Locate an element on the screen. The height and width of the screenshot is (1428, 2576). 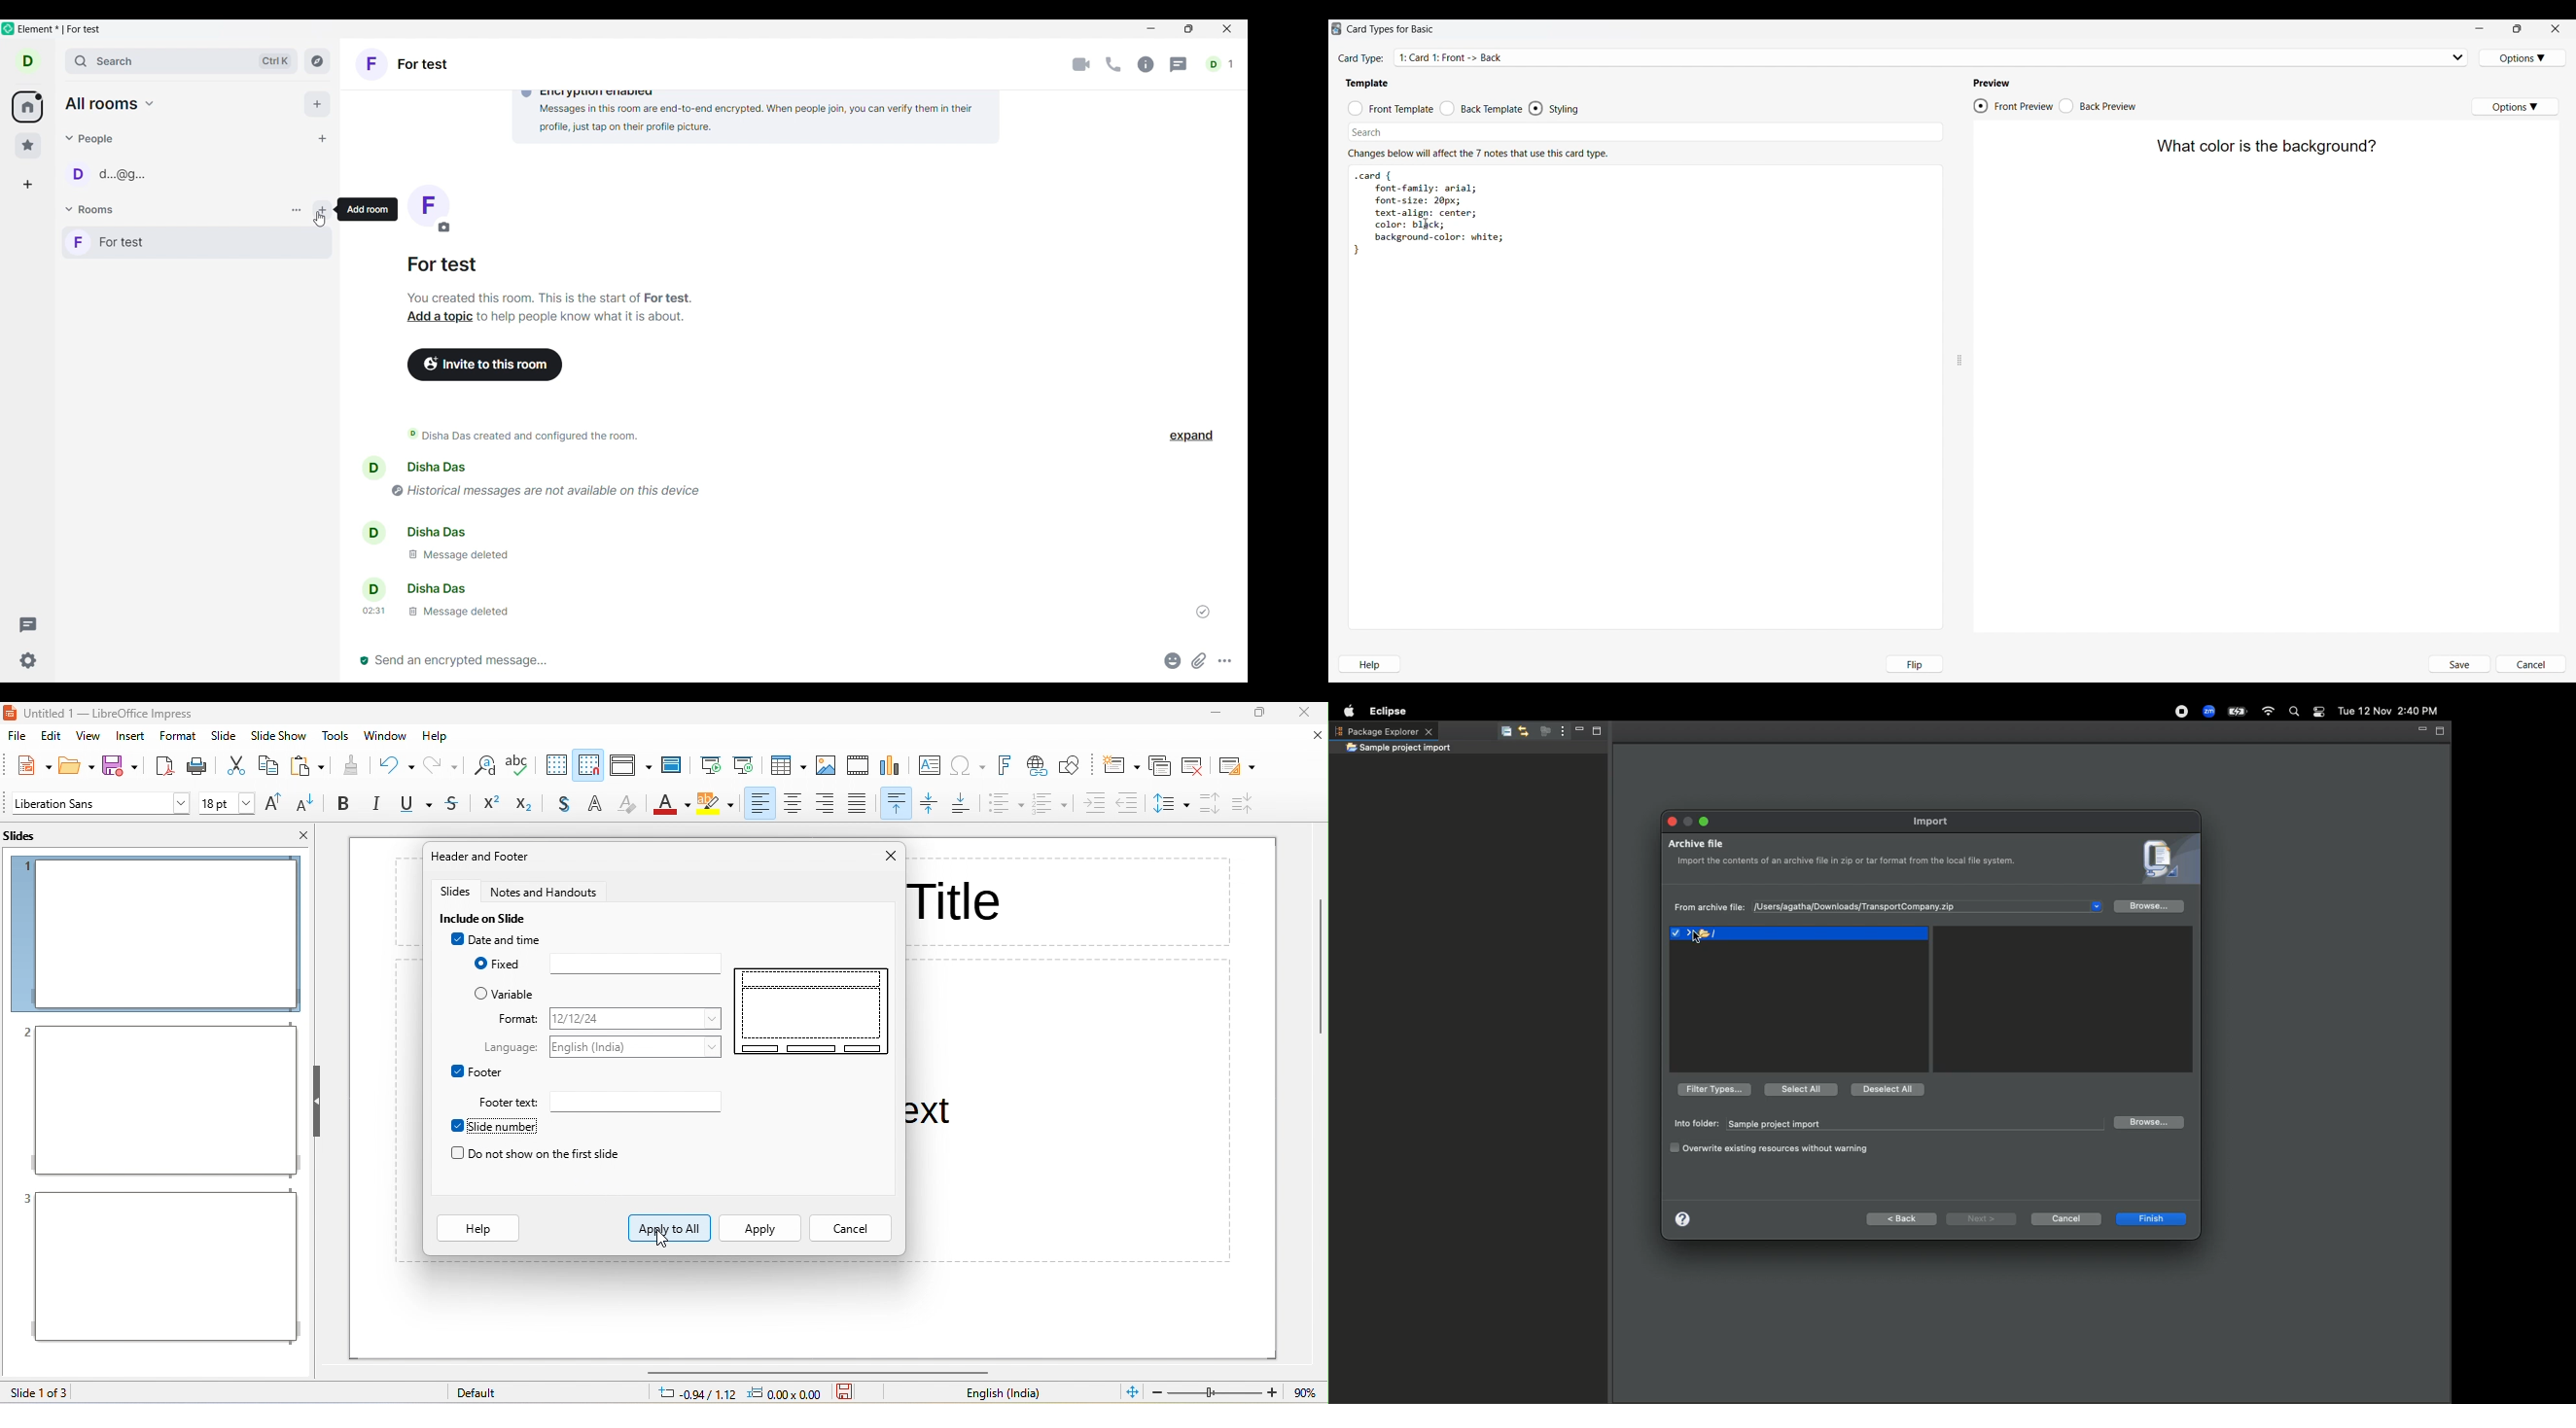
fit slide to current window is located at coordinates (1133, 1391).